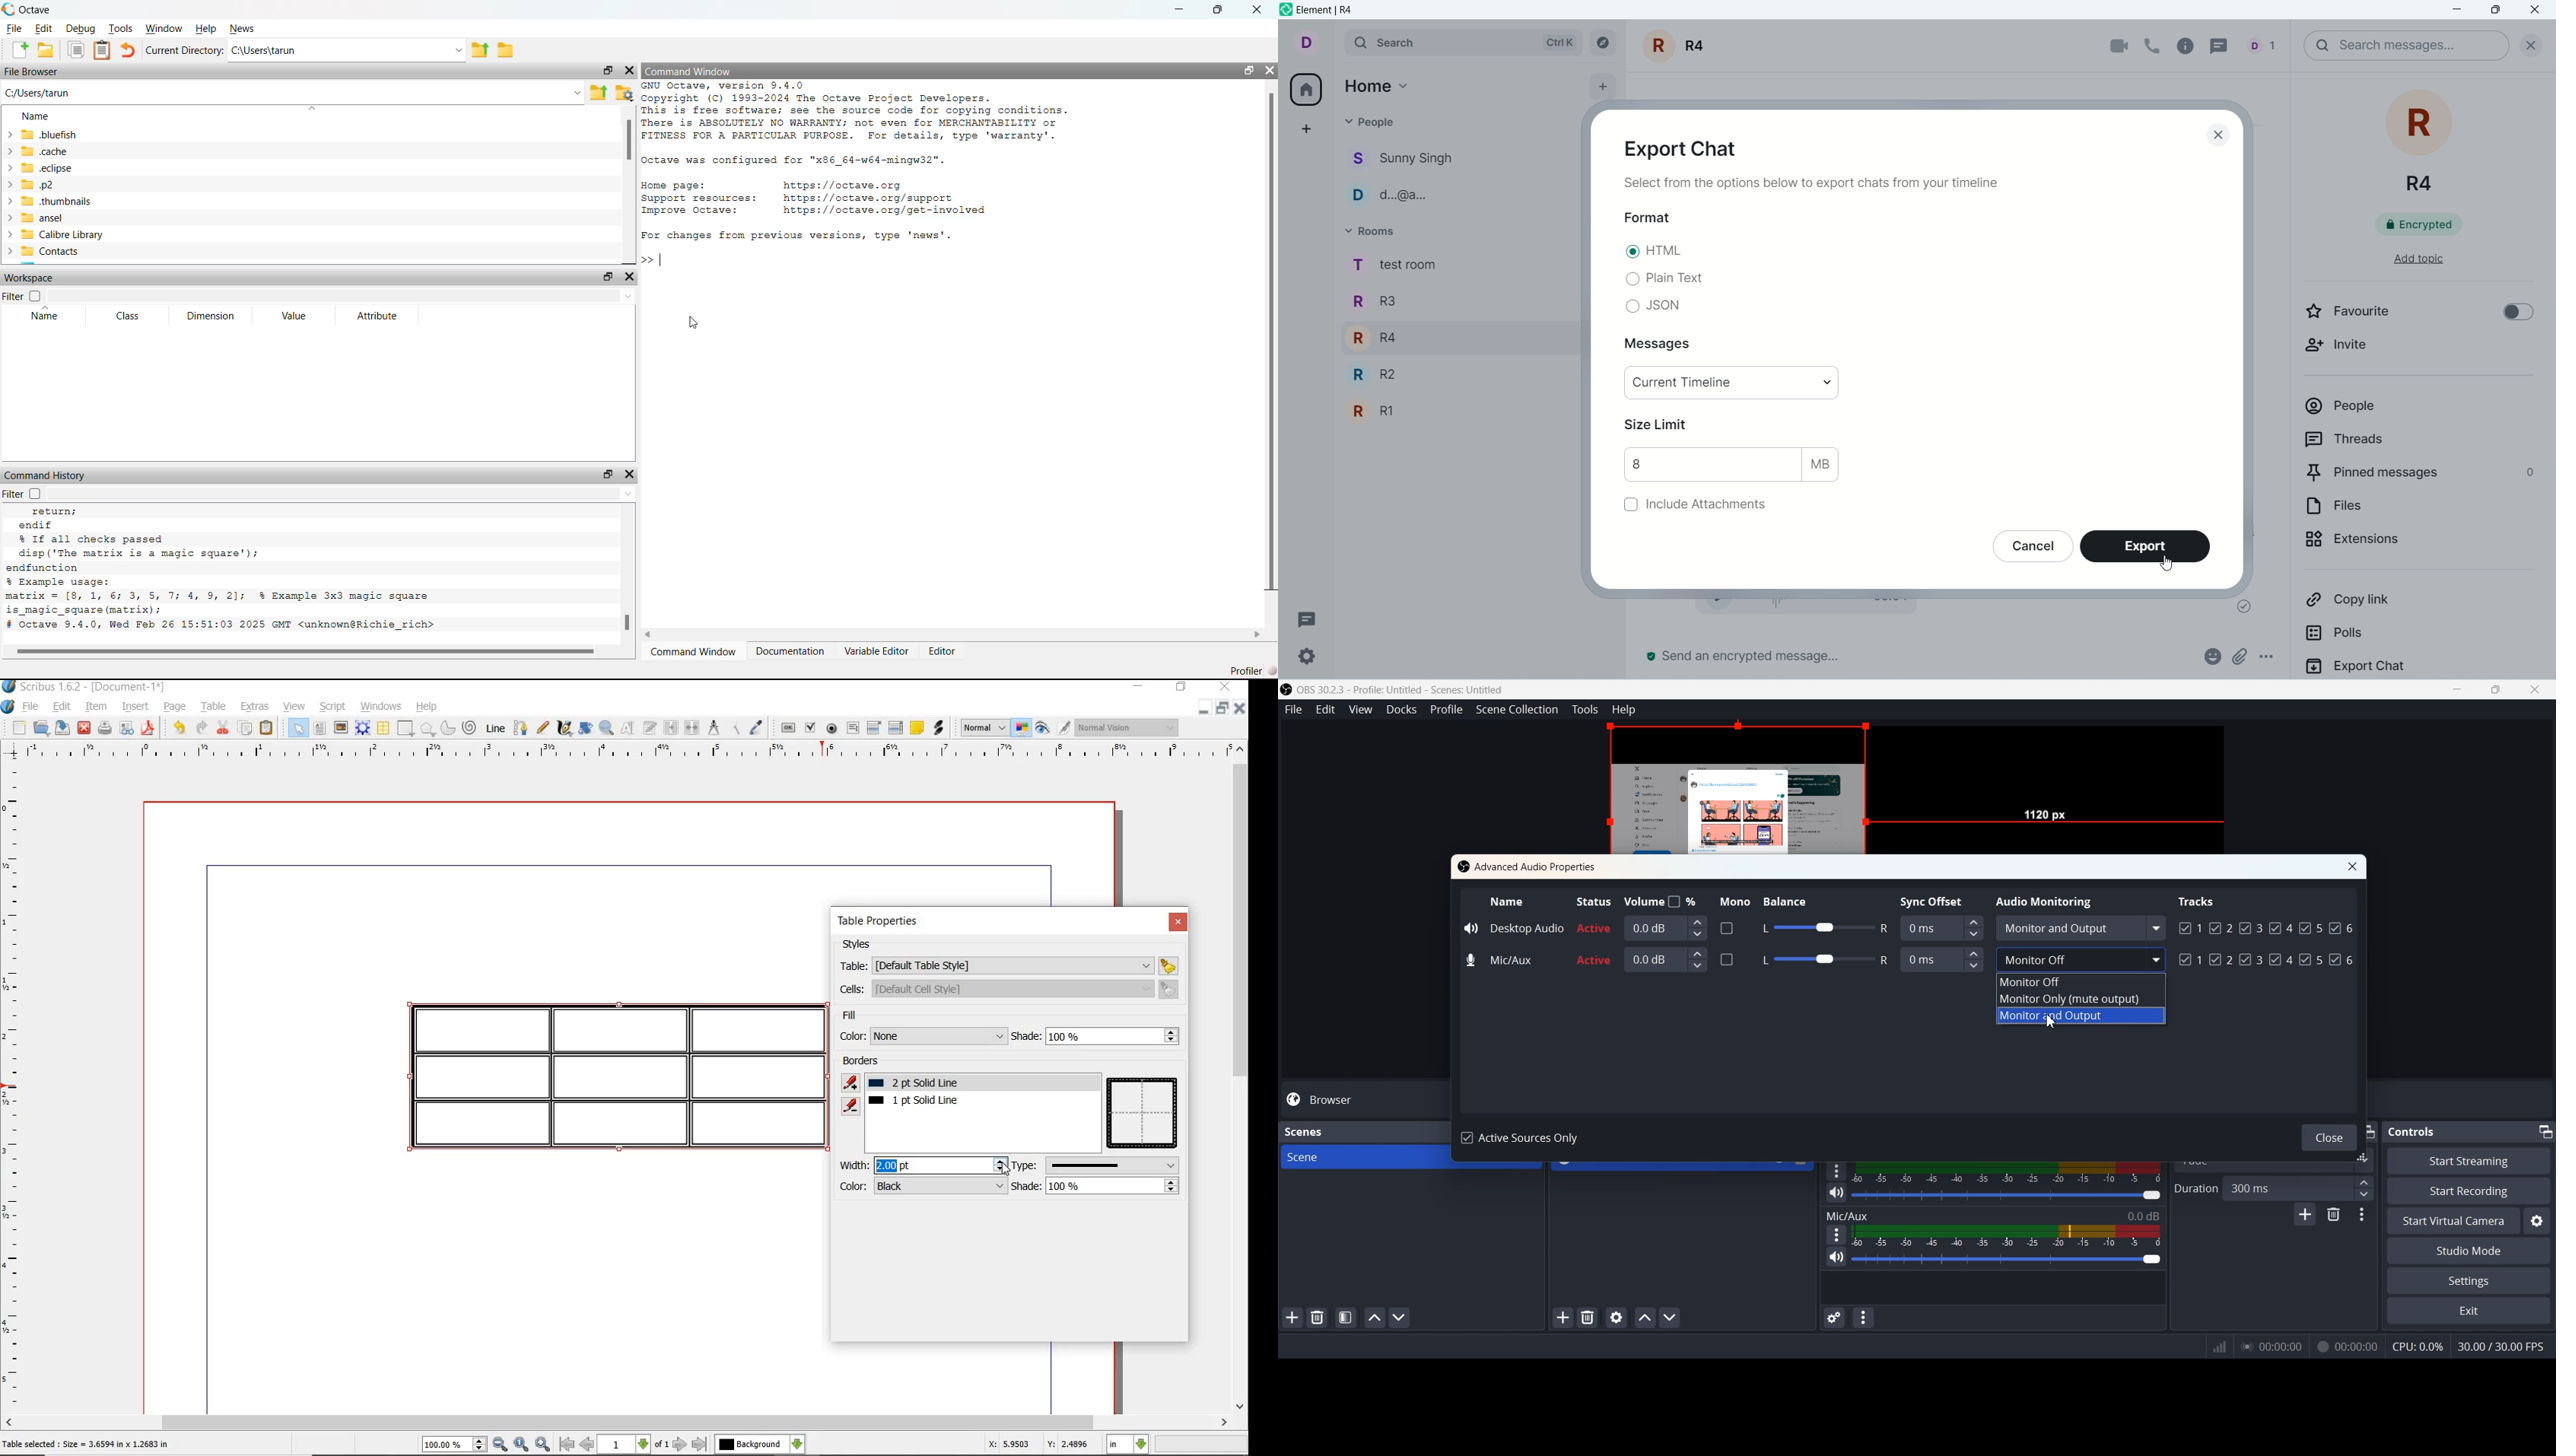  I want to click on Mic/Aux, so click(1502, 961).